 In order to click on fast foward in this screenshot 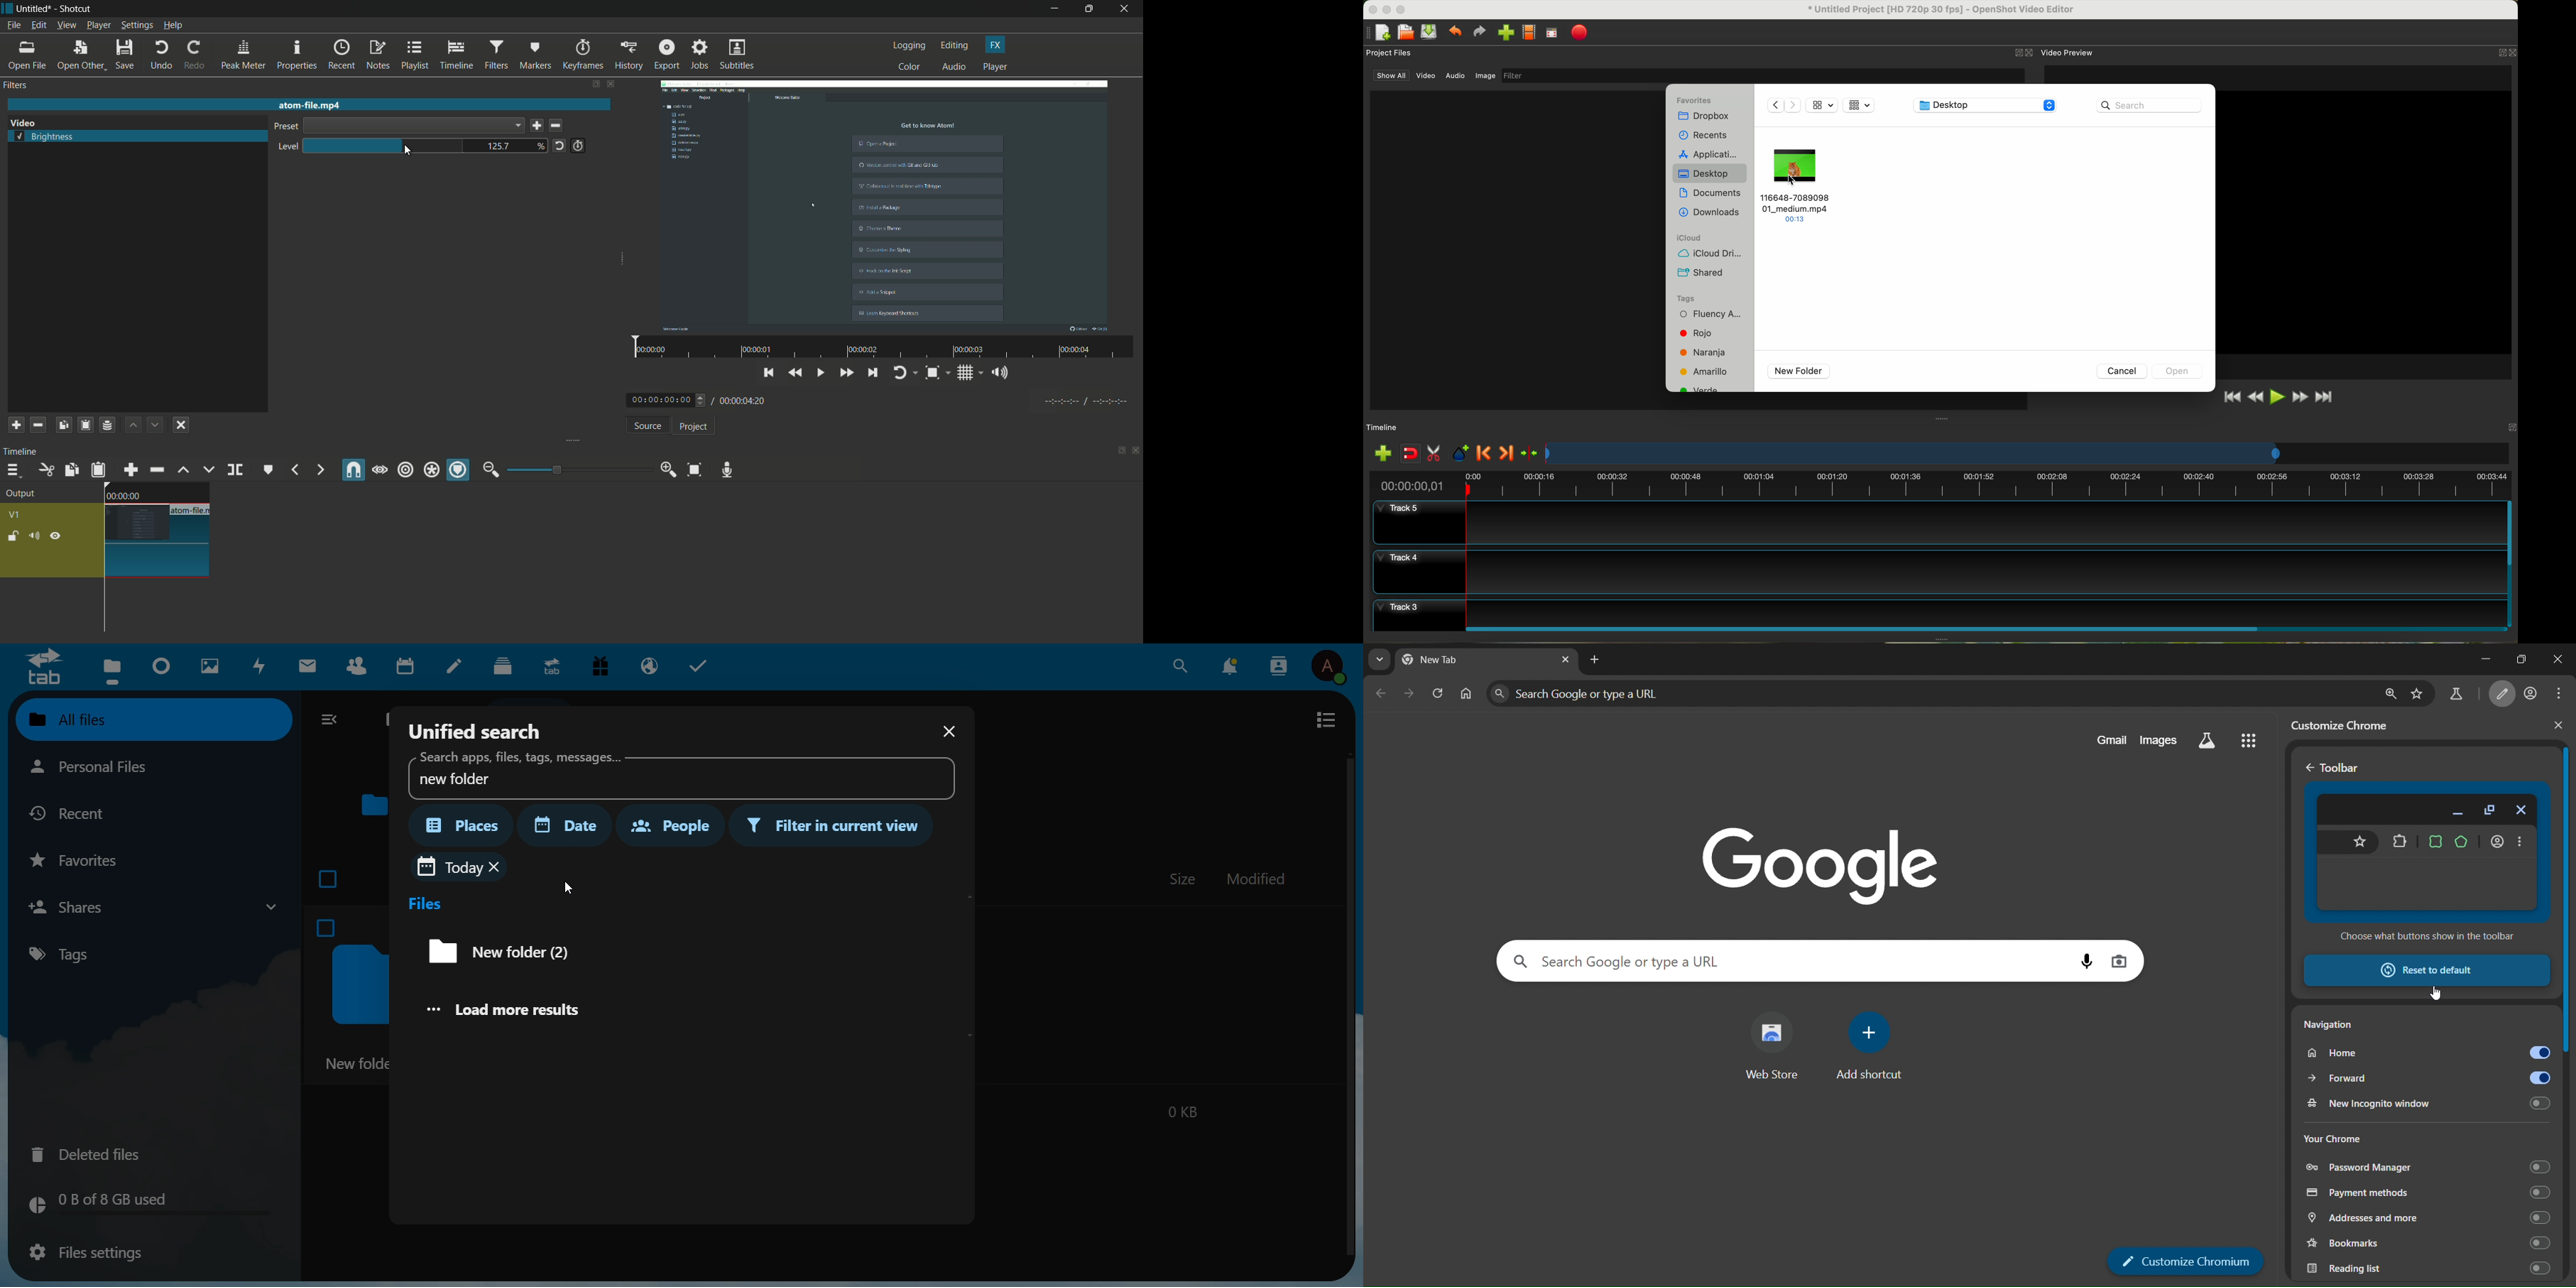, I will do `click(2300, 397)`.